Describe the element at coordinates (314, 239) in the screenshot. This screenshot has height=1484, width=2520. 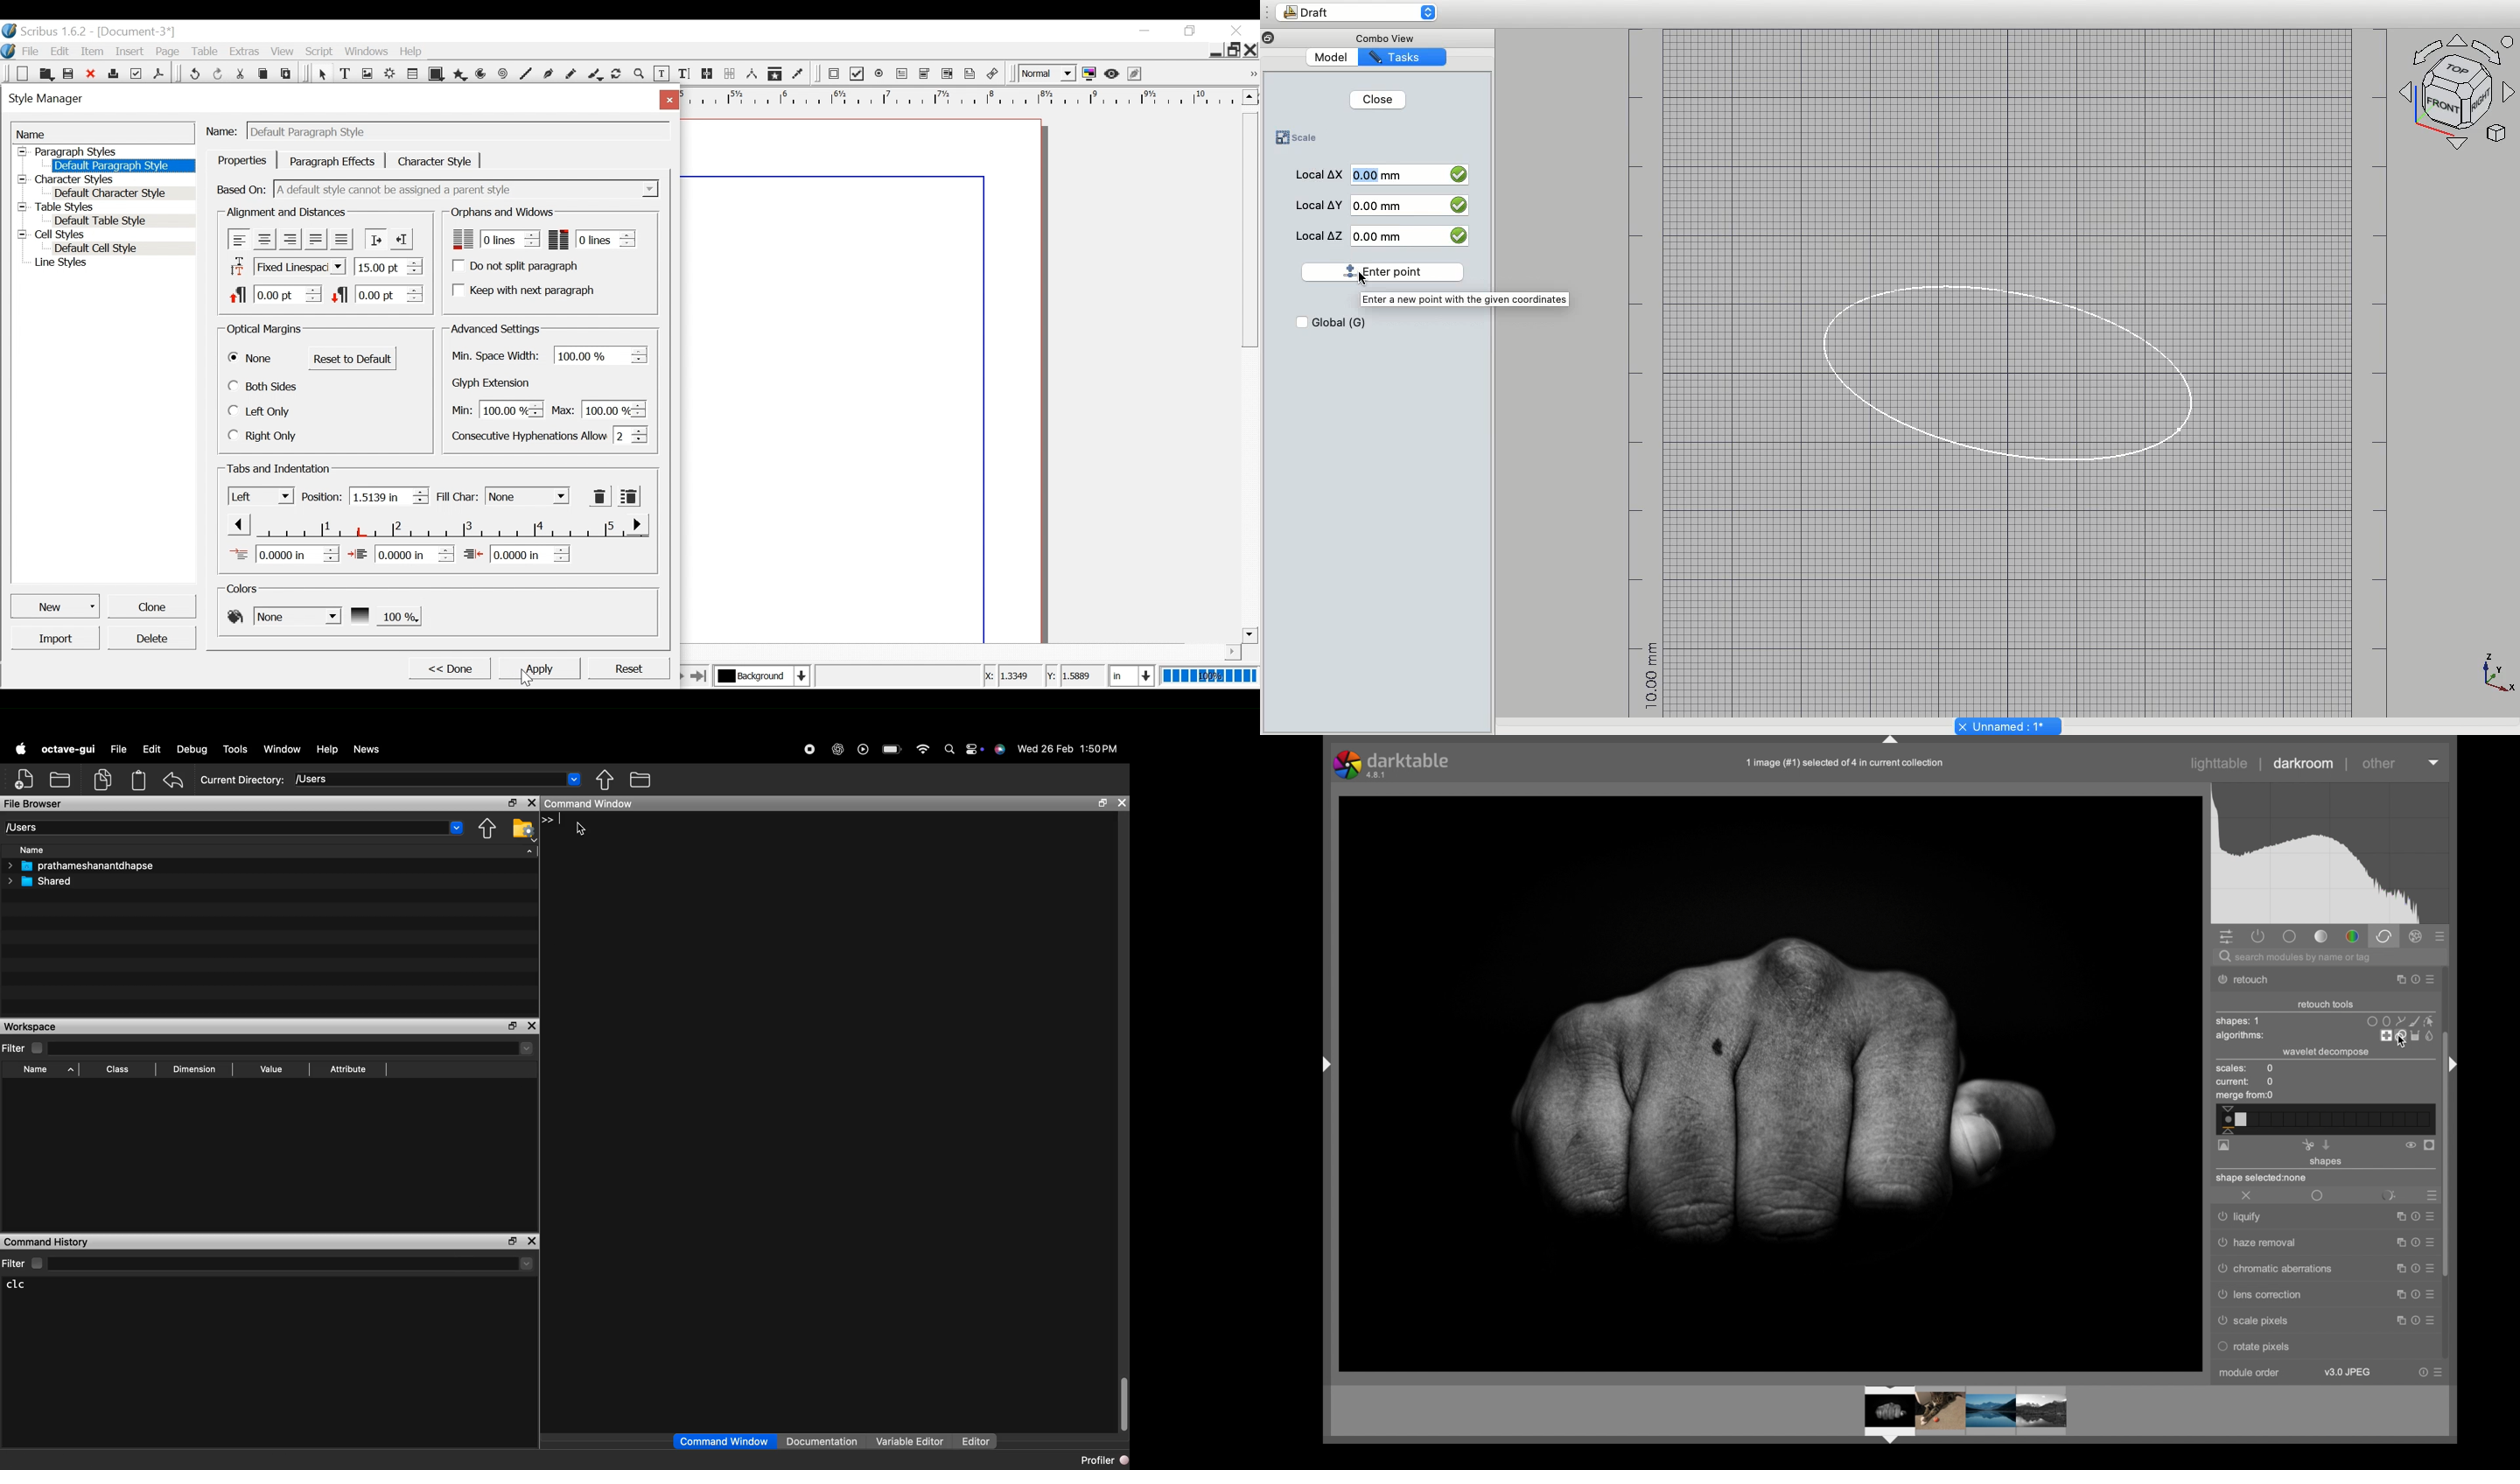
I see `Align Justified` at that location.